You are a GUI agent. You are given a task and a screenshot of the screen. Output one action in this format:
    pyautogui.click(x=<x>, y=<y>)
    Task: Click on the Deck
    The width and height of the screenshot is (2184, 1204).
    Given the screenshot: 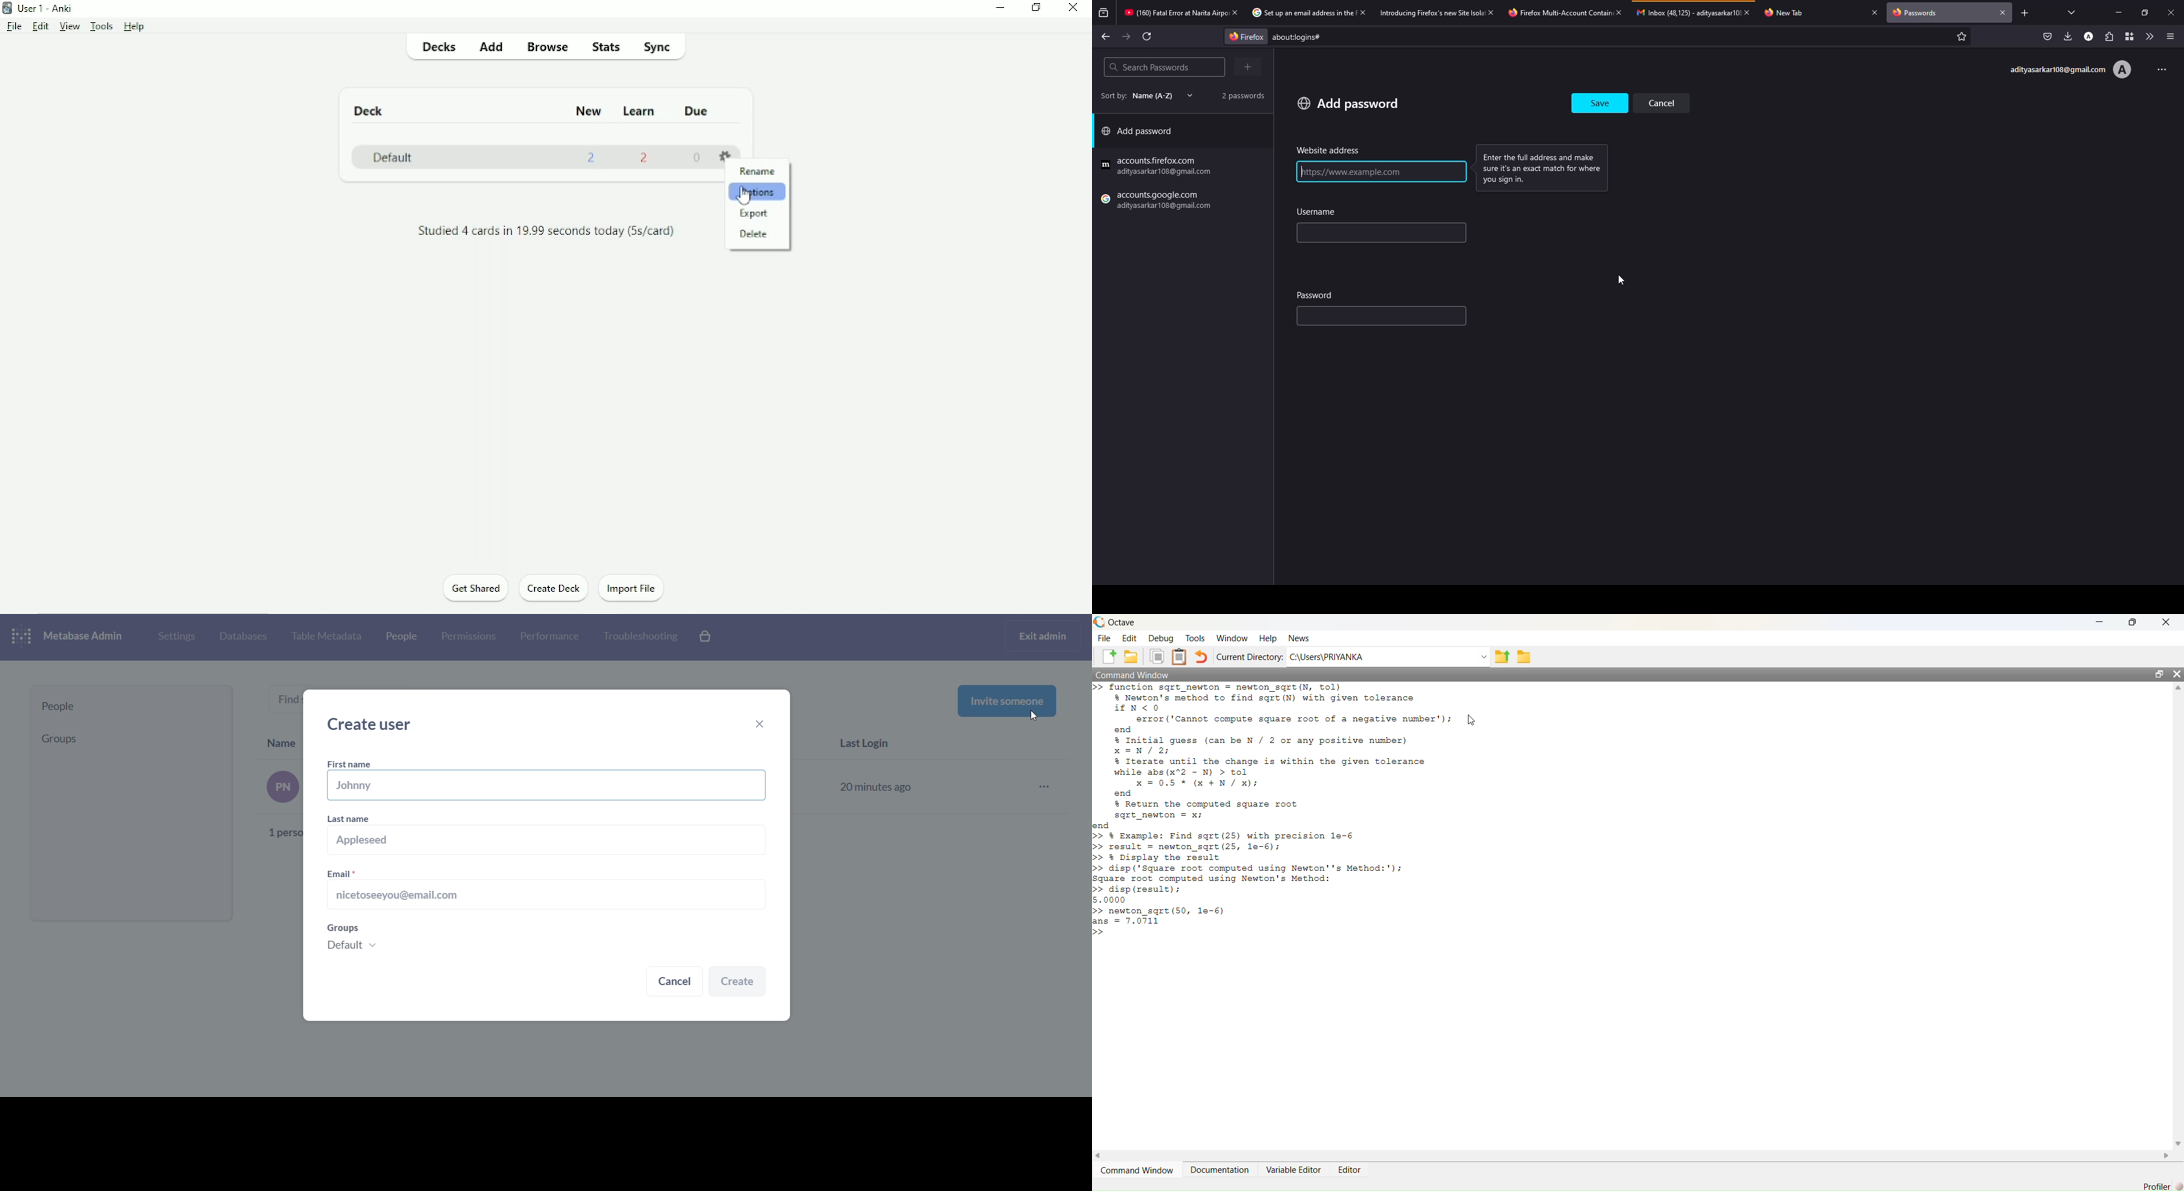 What is the action you would take?
    pyautogui.click(x=371, y=111)
    